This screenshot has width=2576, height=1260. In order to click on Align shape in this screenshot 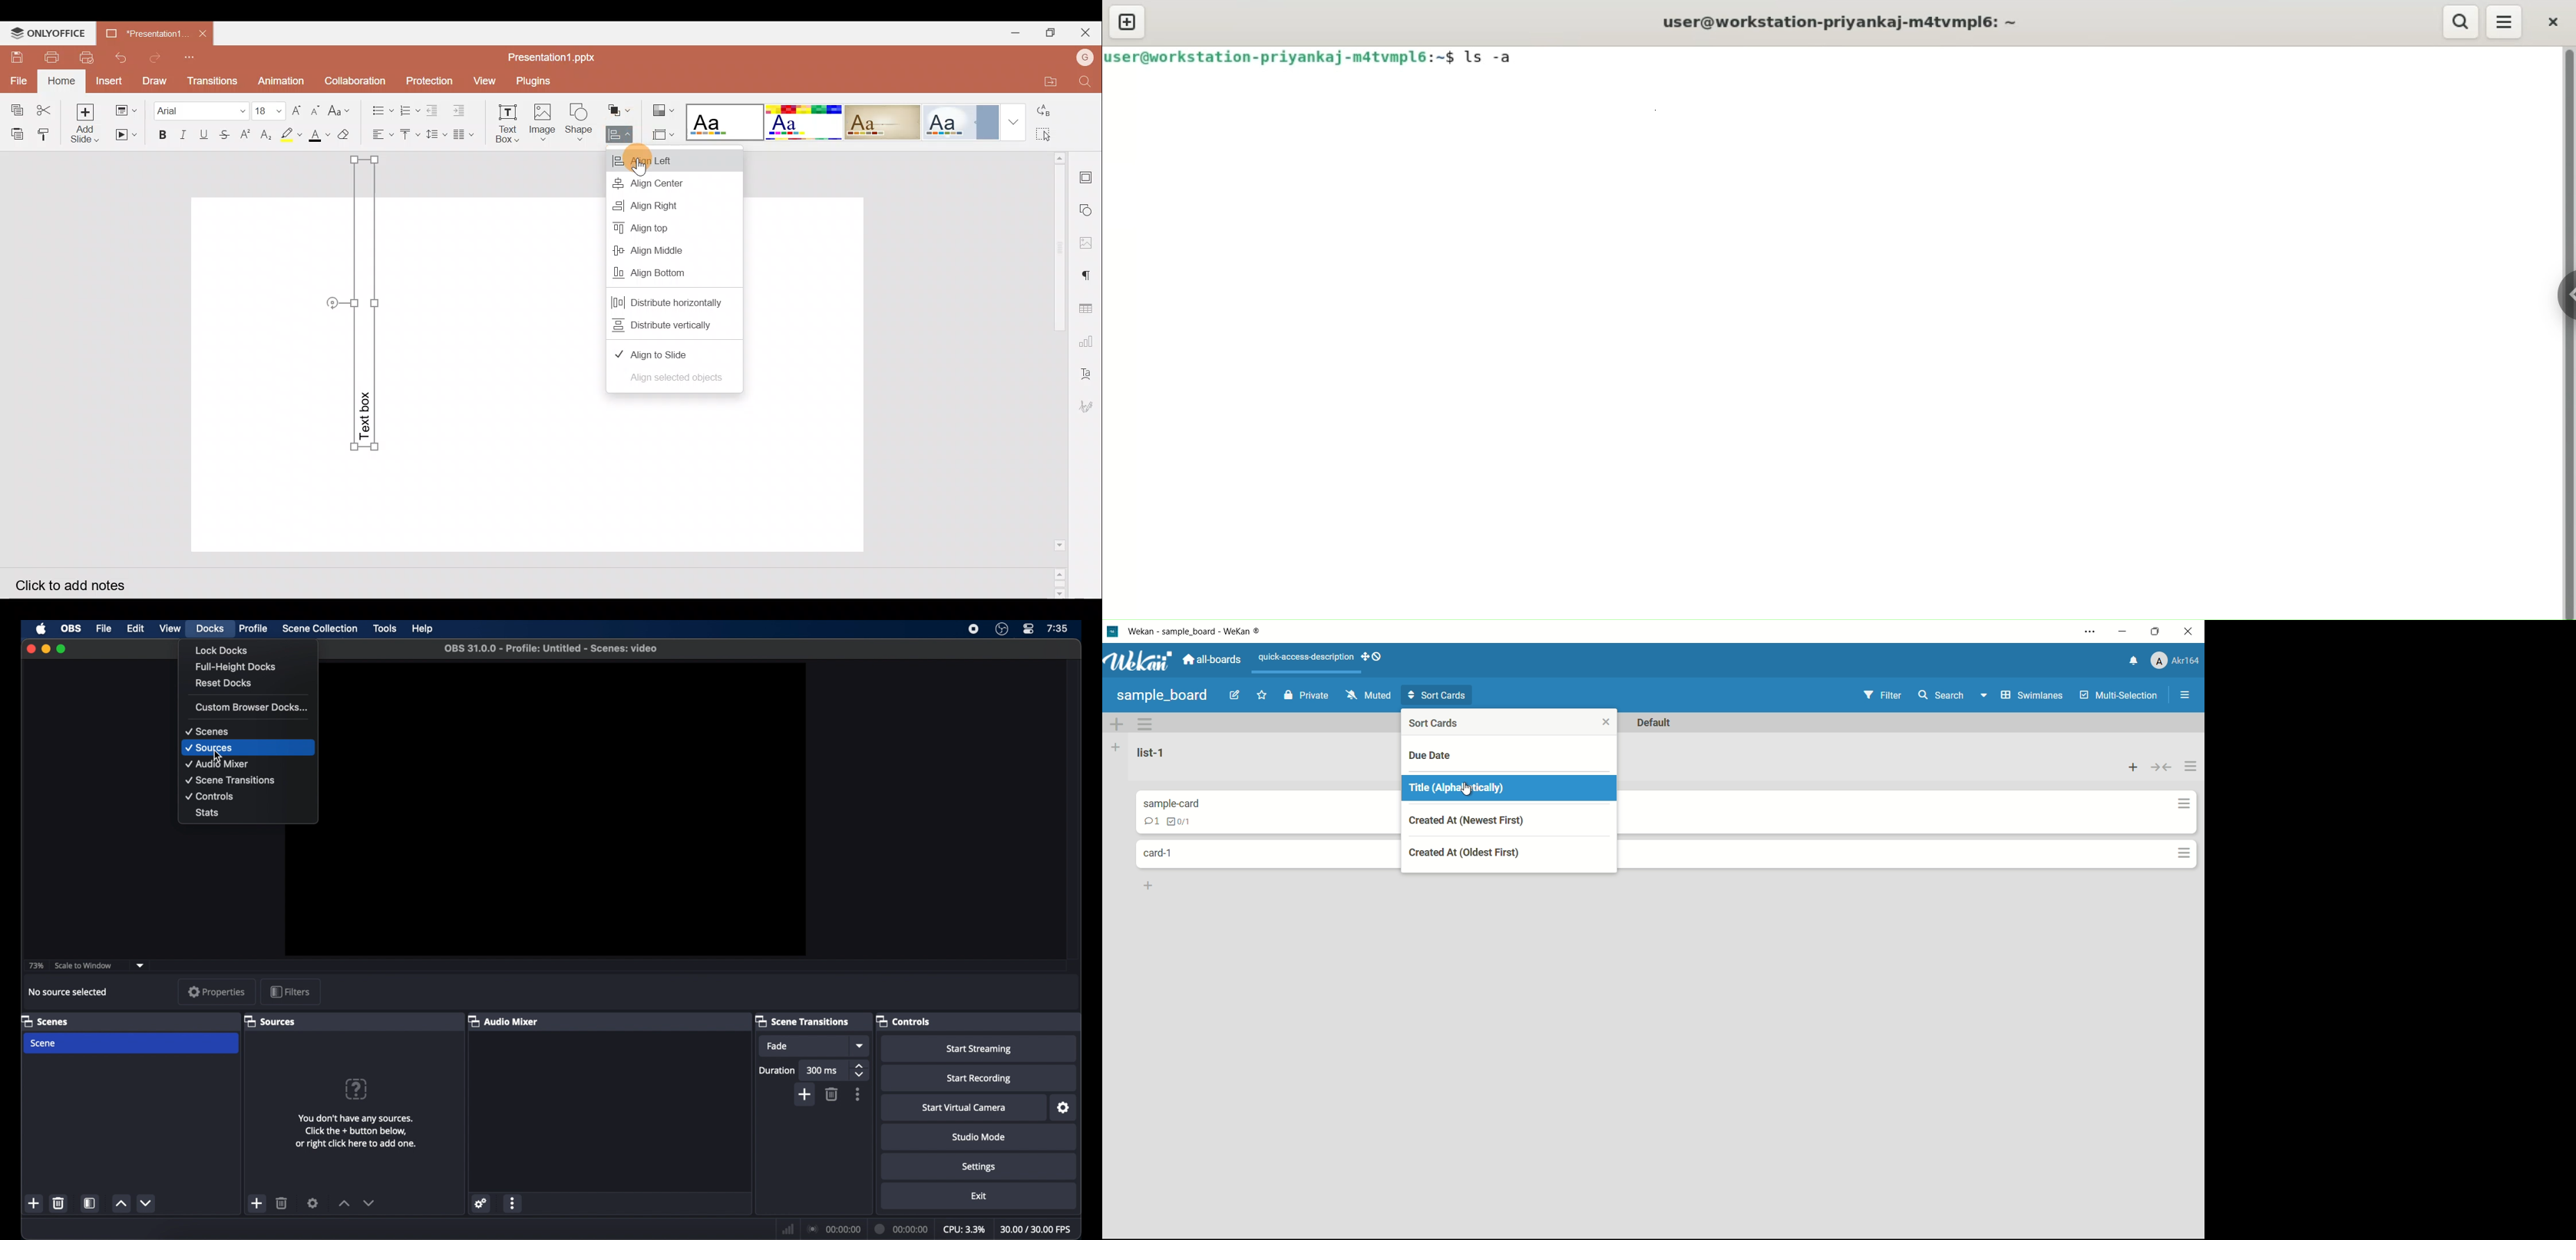, I will do `click(619, 135)`.